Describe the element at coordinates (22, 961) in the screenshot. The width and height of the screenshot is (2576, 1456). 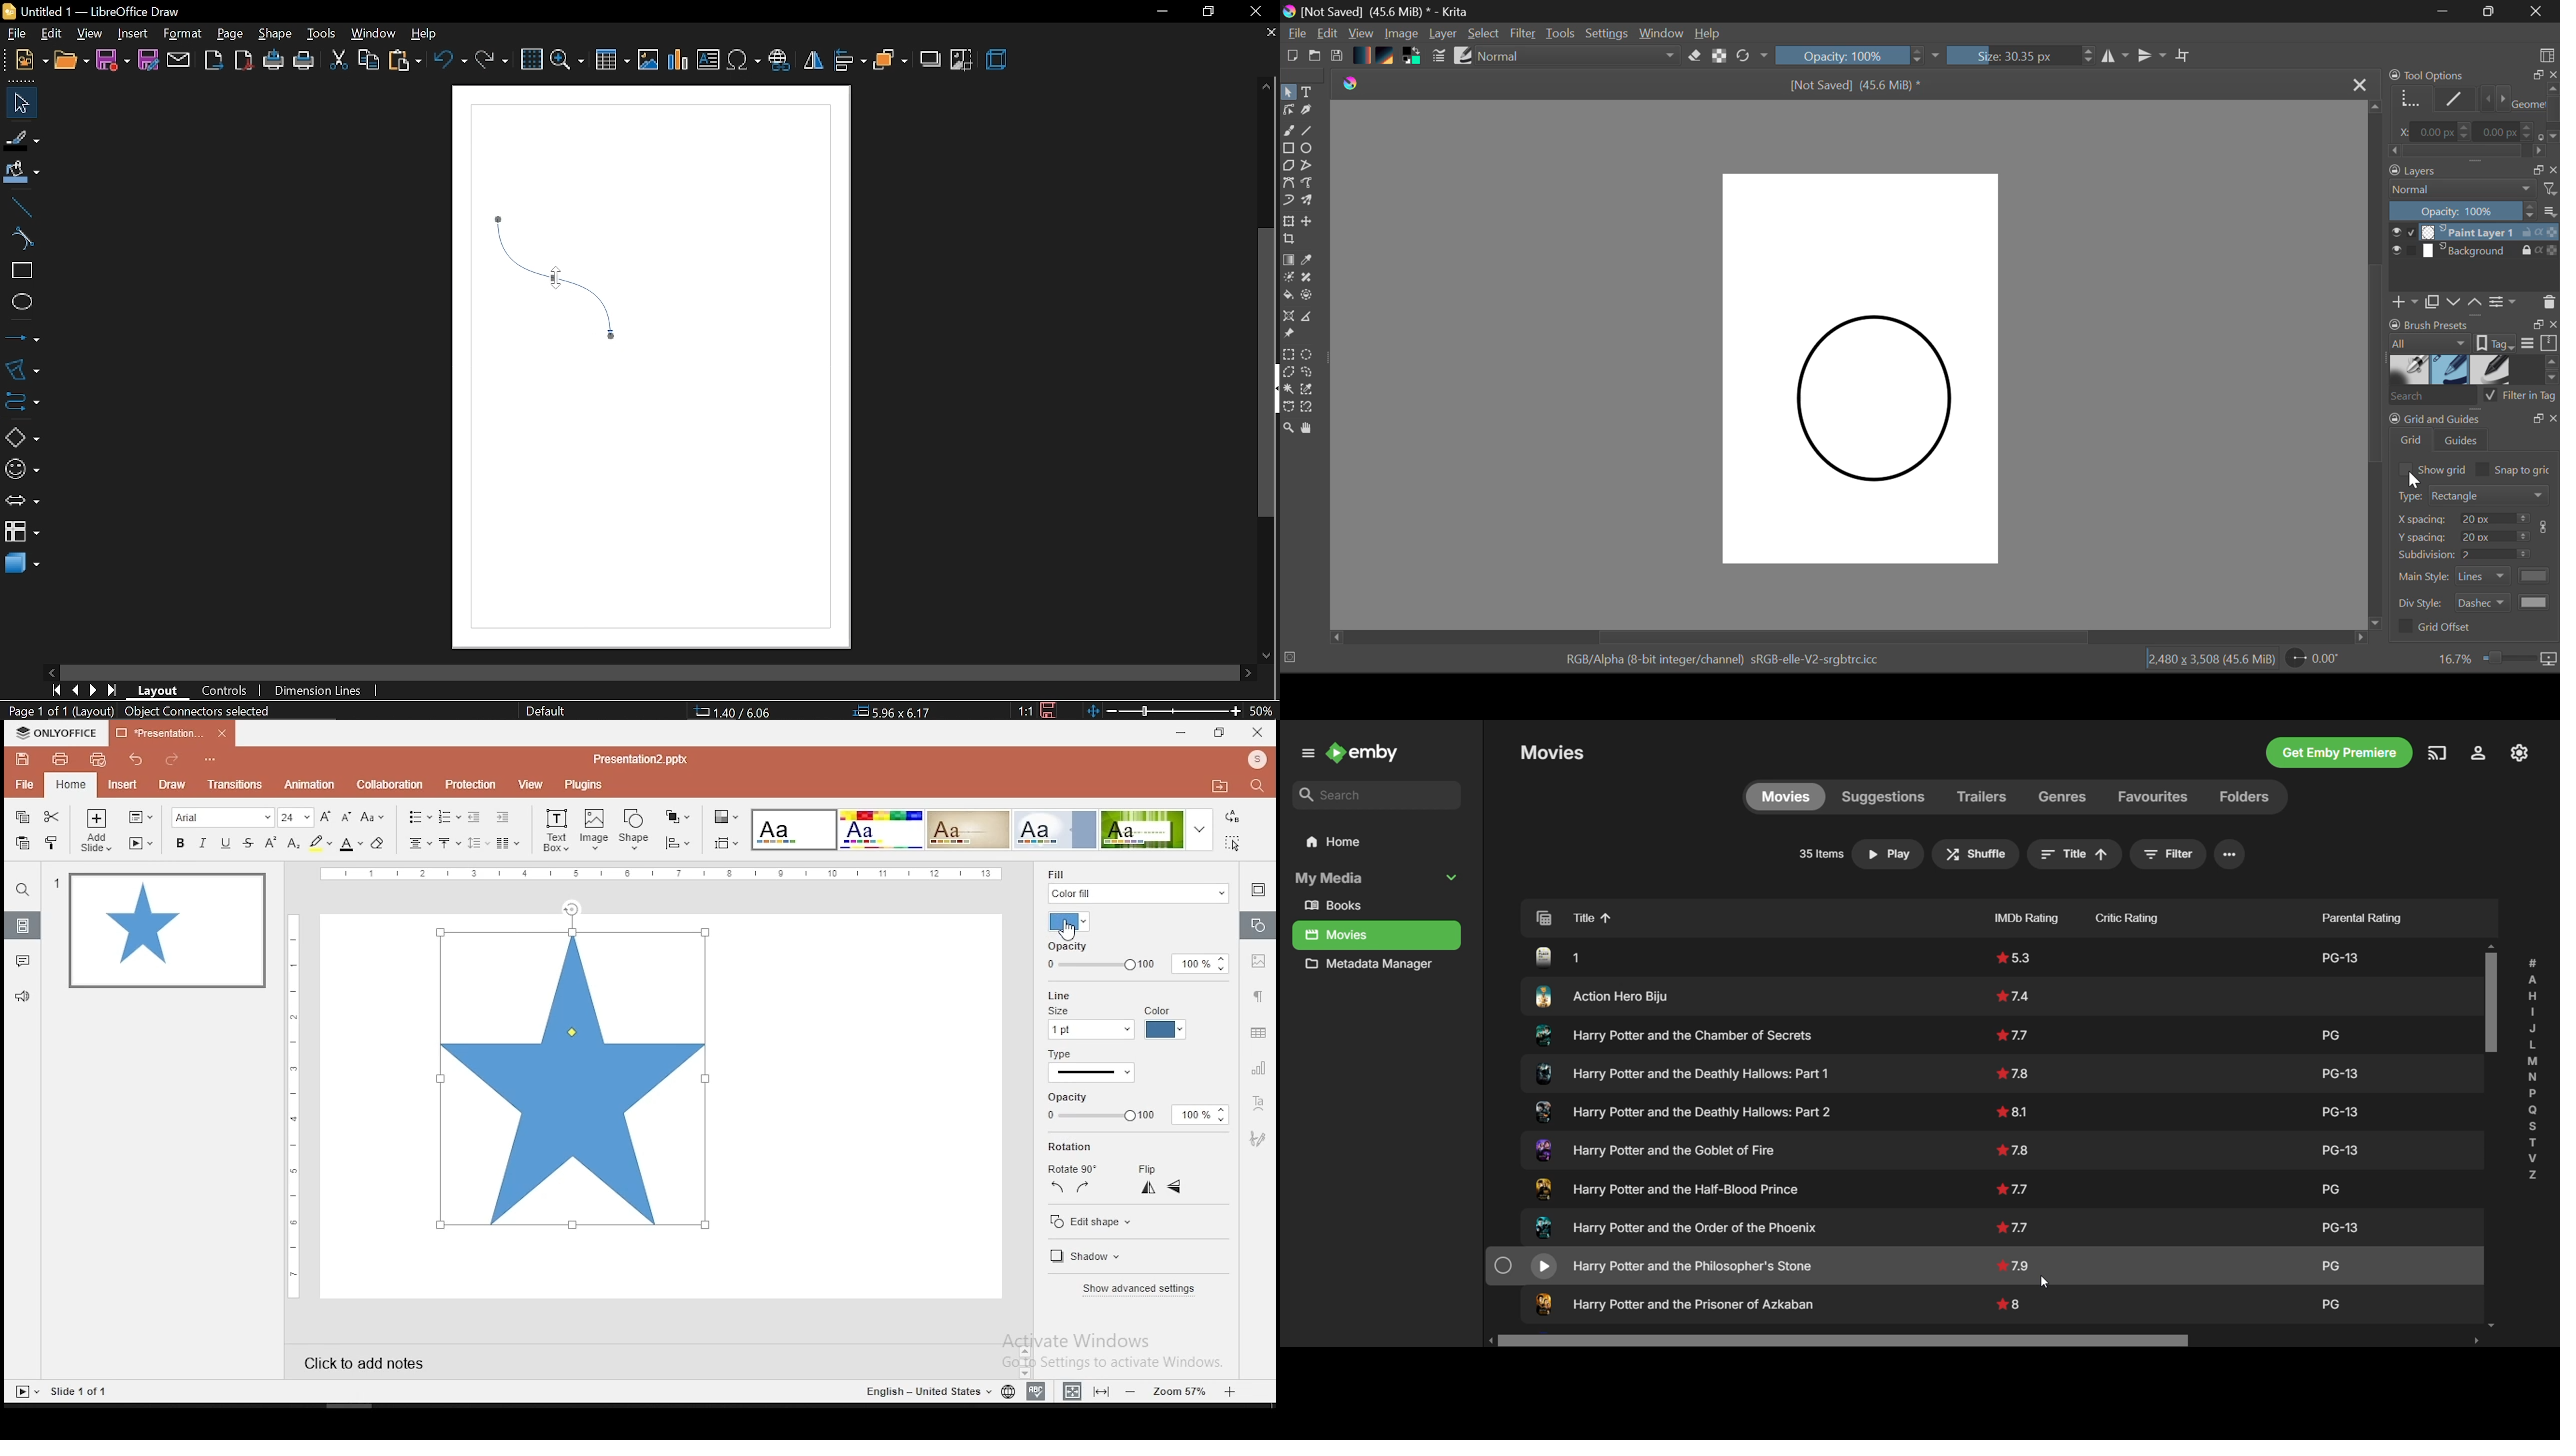
I see `comments` at that location.